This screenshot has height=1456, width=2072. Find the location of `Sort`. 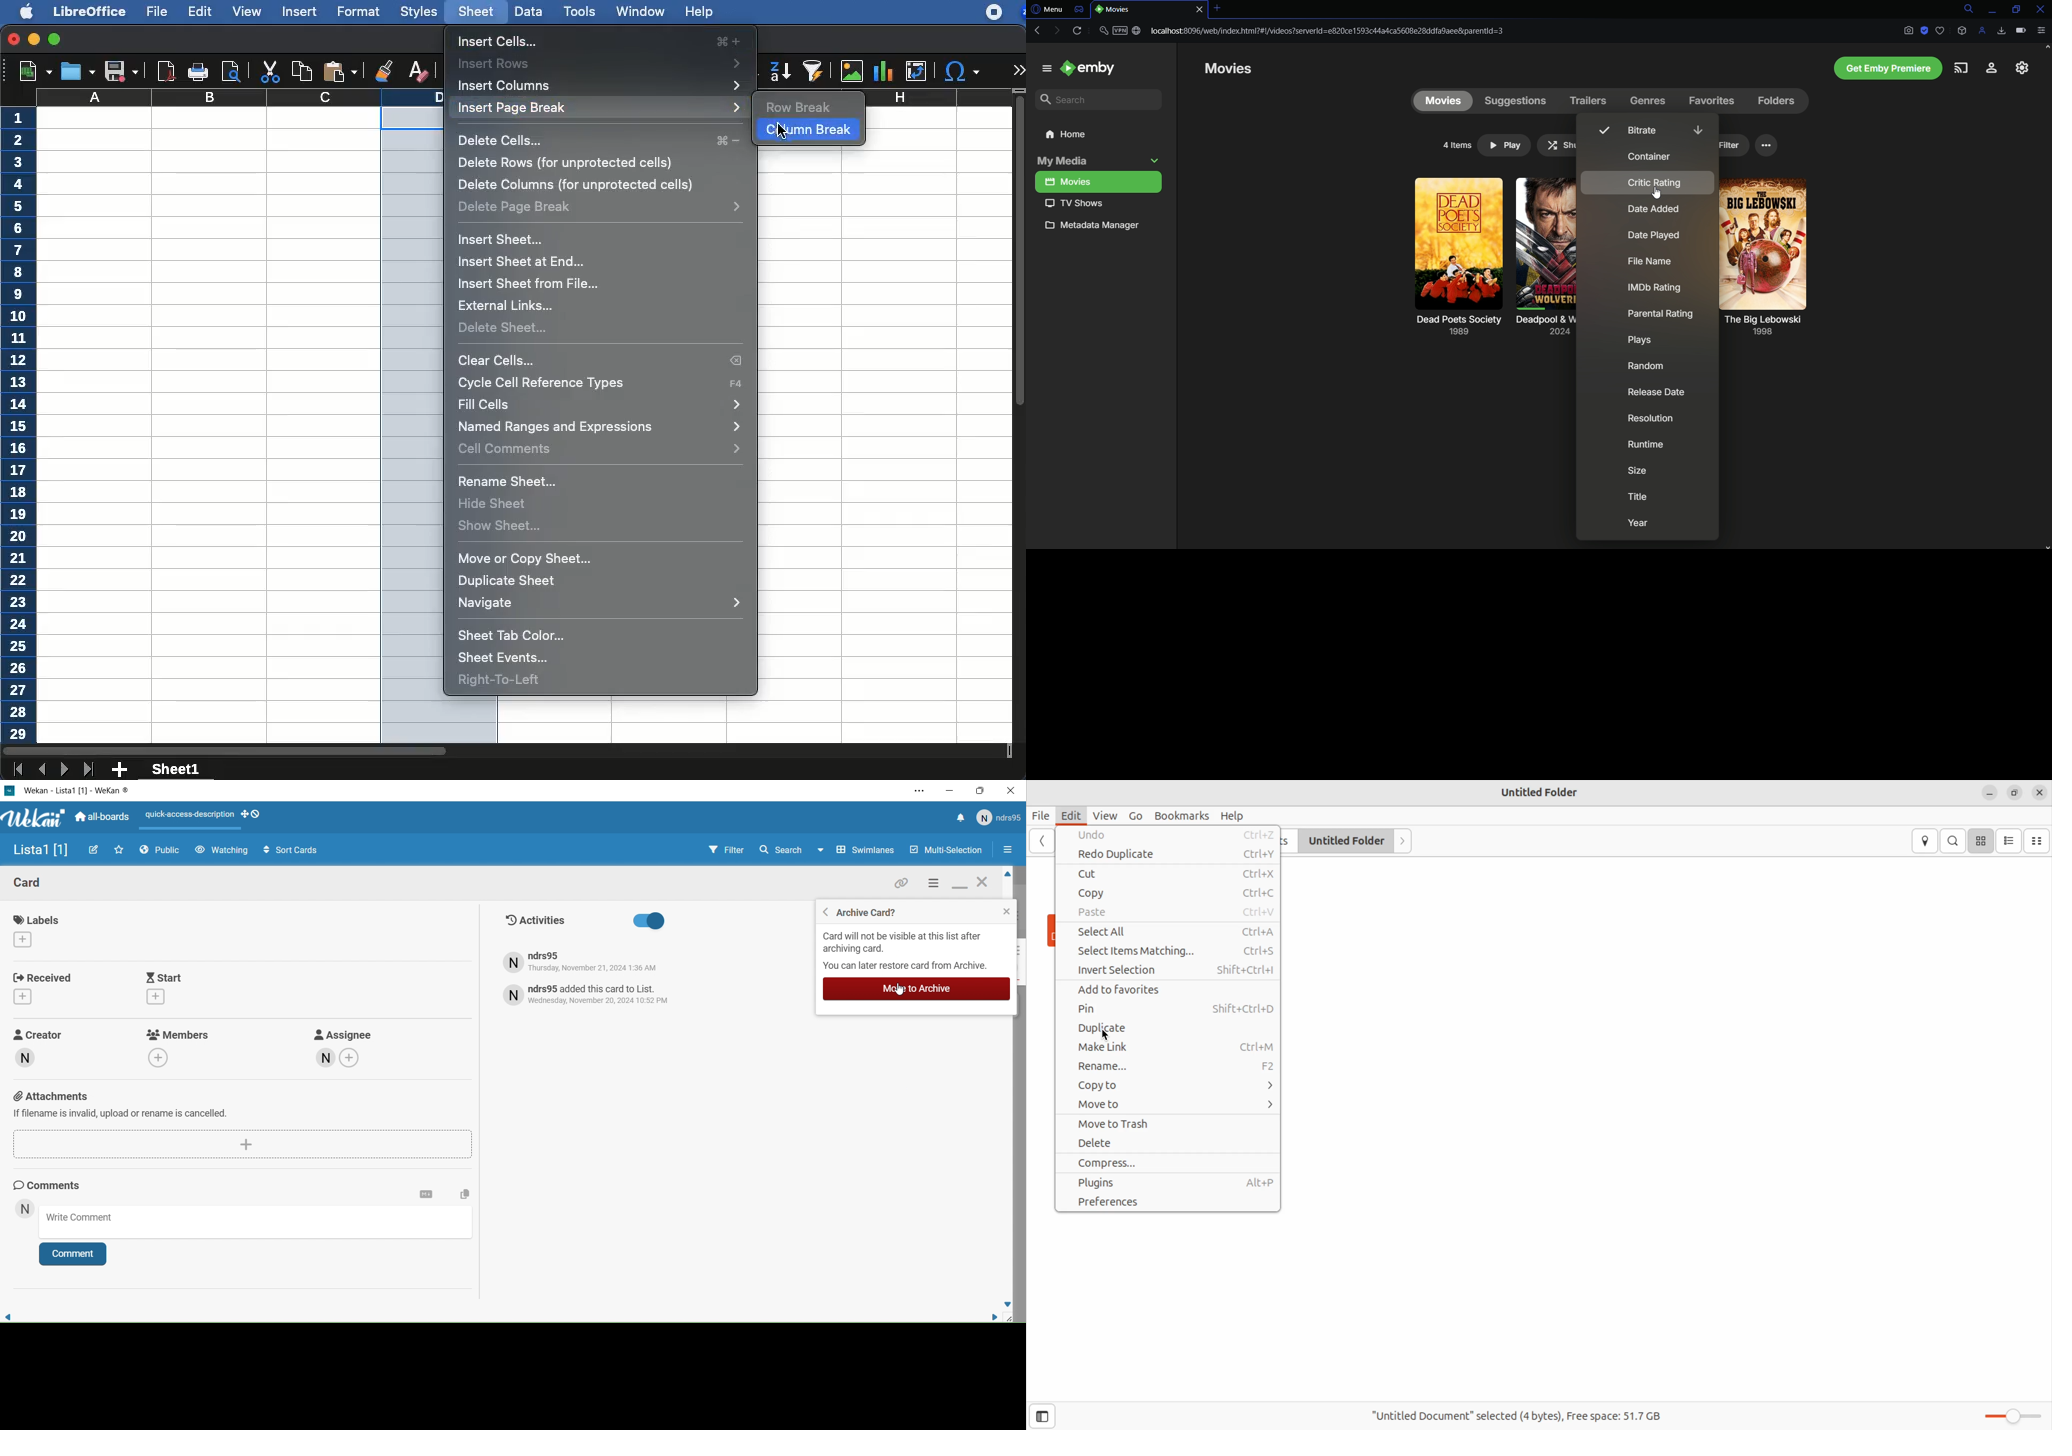

Sort is located at coordinates (1698, 129).